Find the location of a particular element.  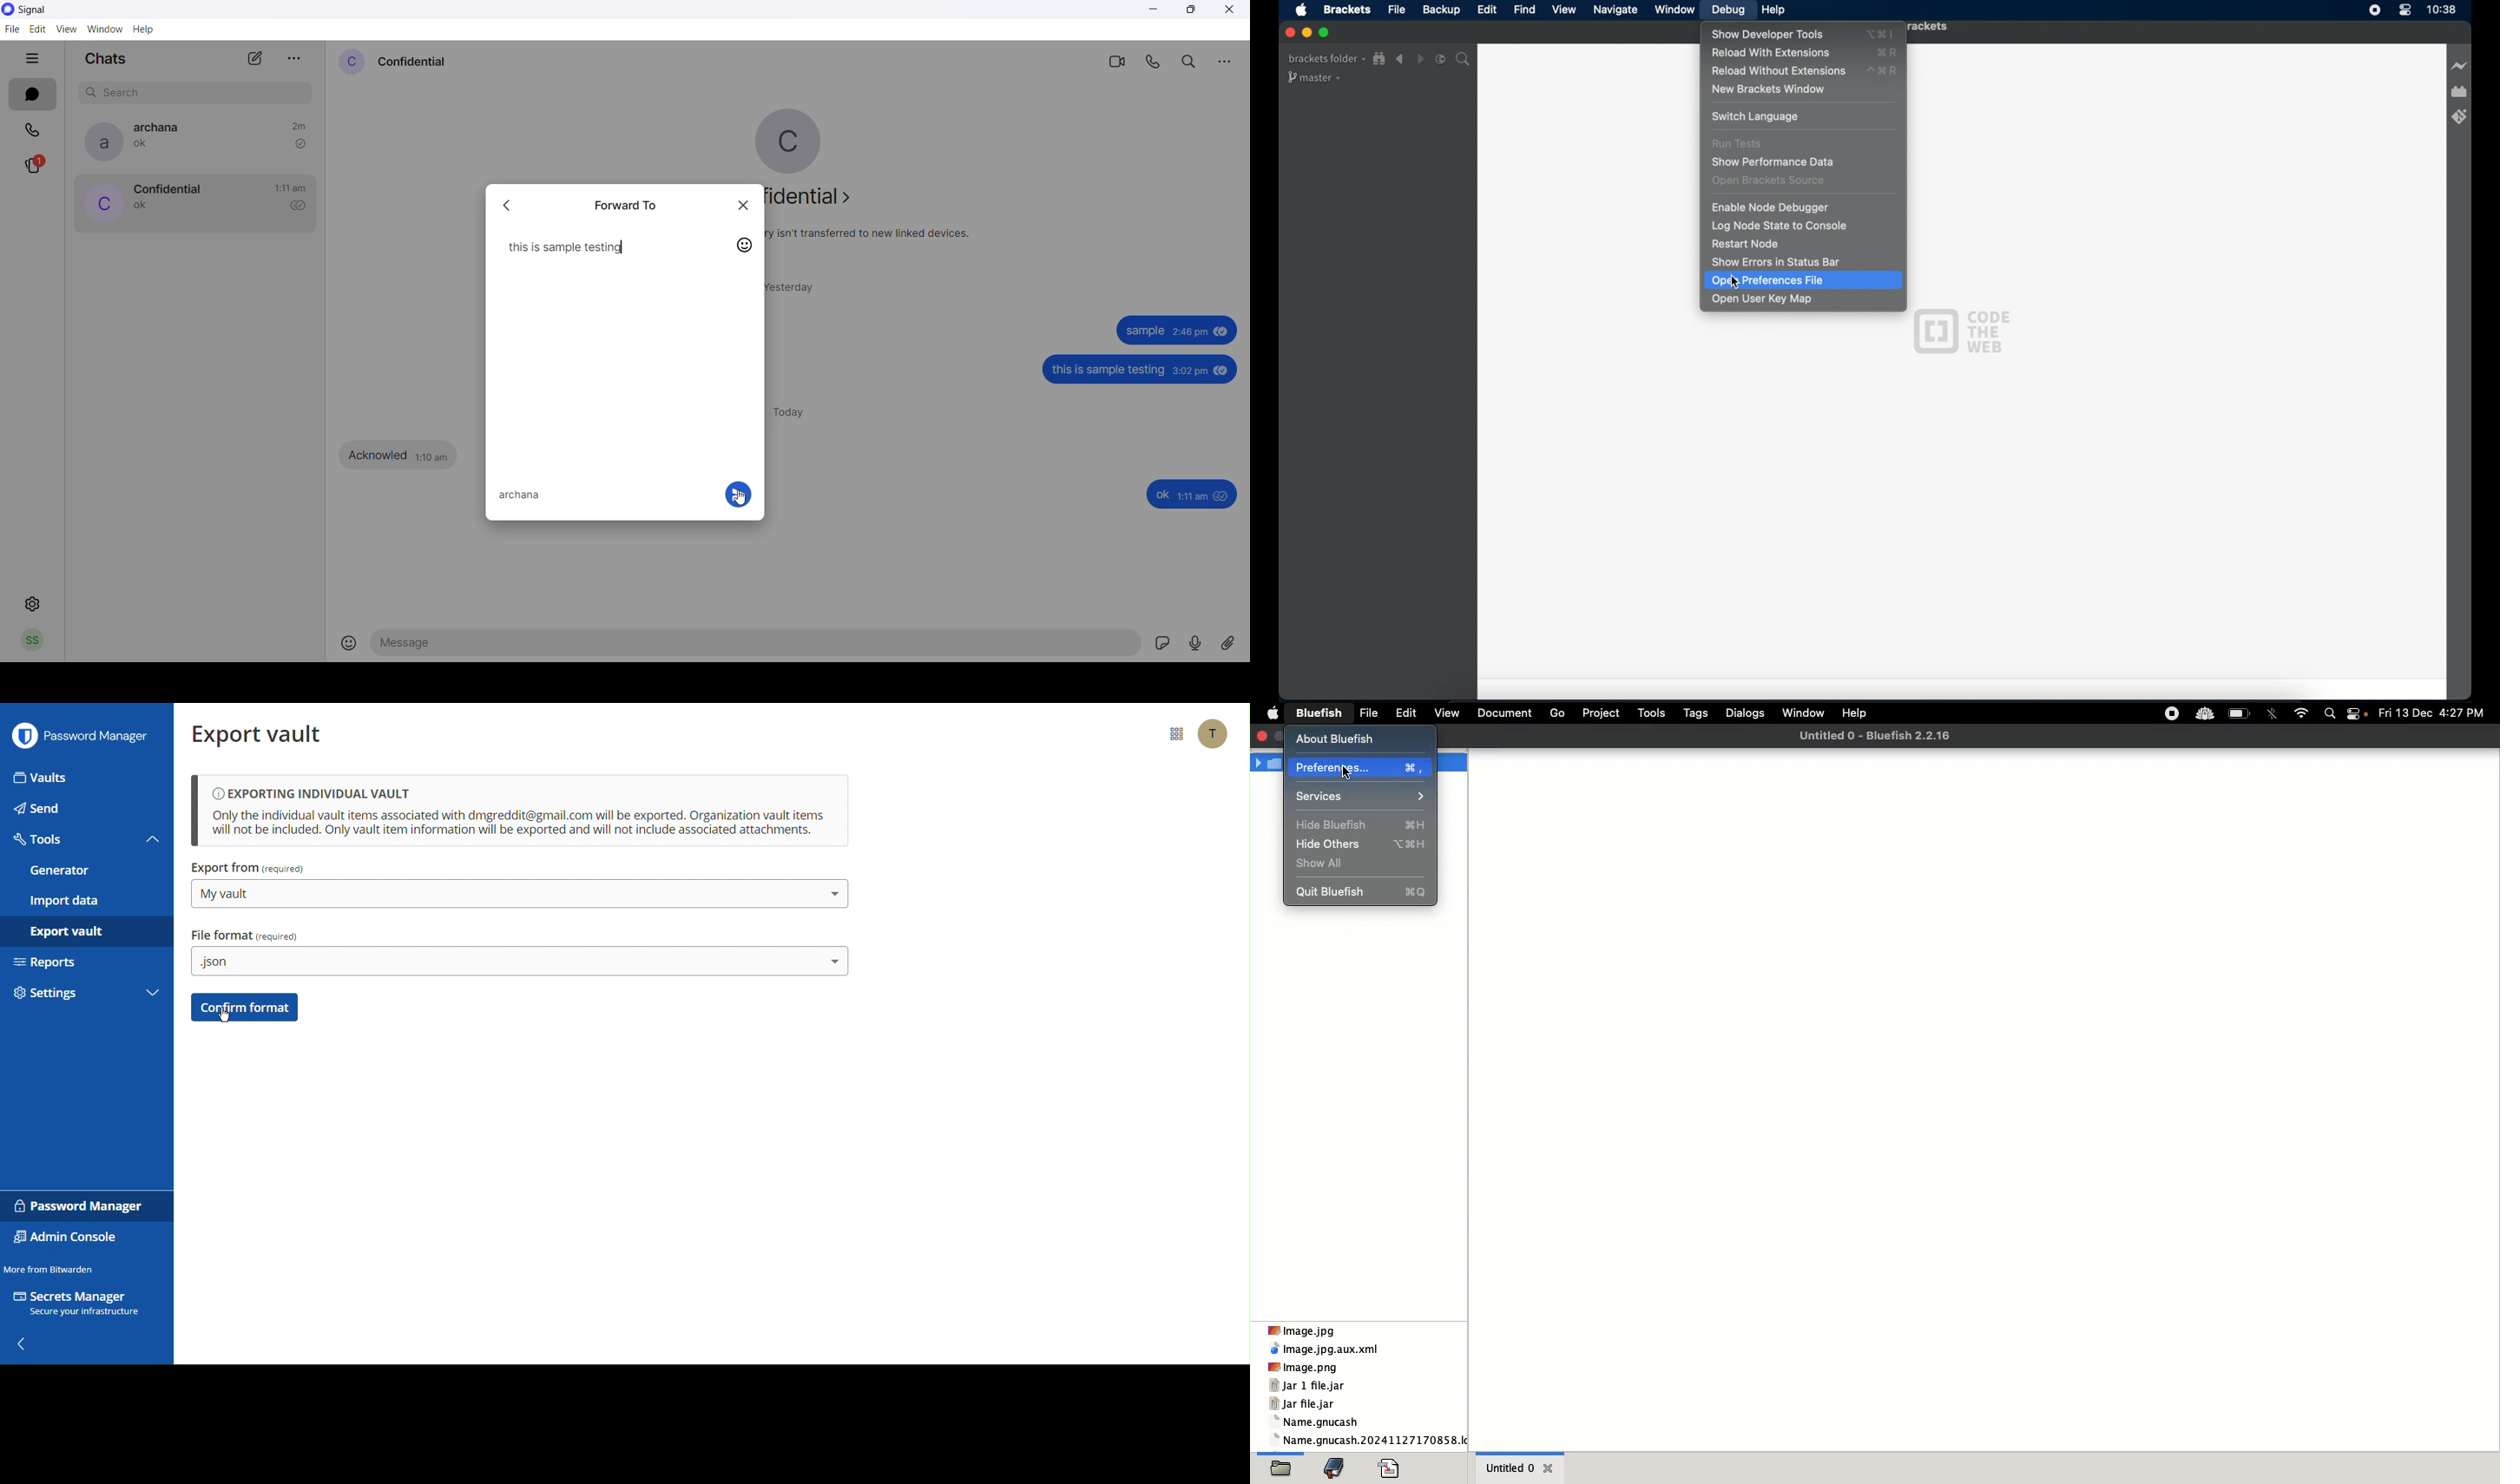

sticker is located at coordinates (1166, 646).